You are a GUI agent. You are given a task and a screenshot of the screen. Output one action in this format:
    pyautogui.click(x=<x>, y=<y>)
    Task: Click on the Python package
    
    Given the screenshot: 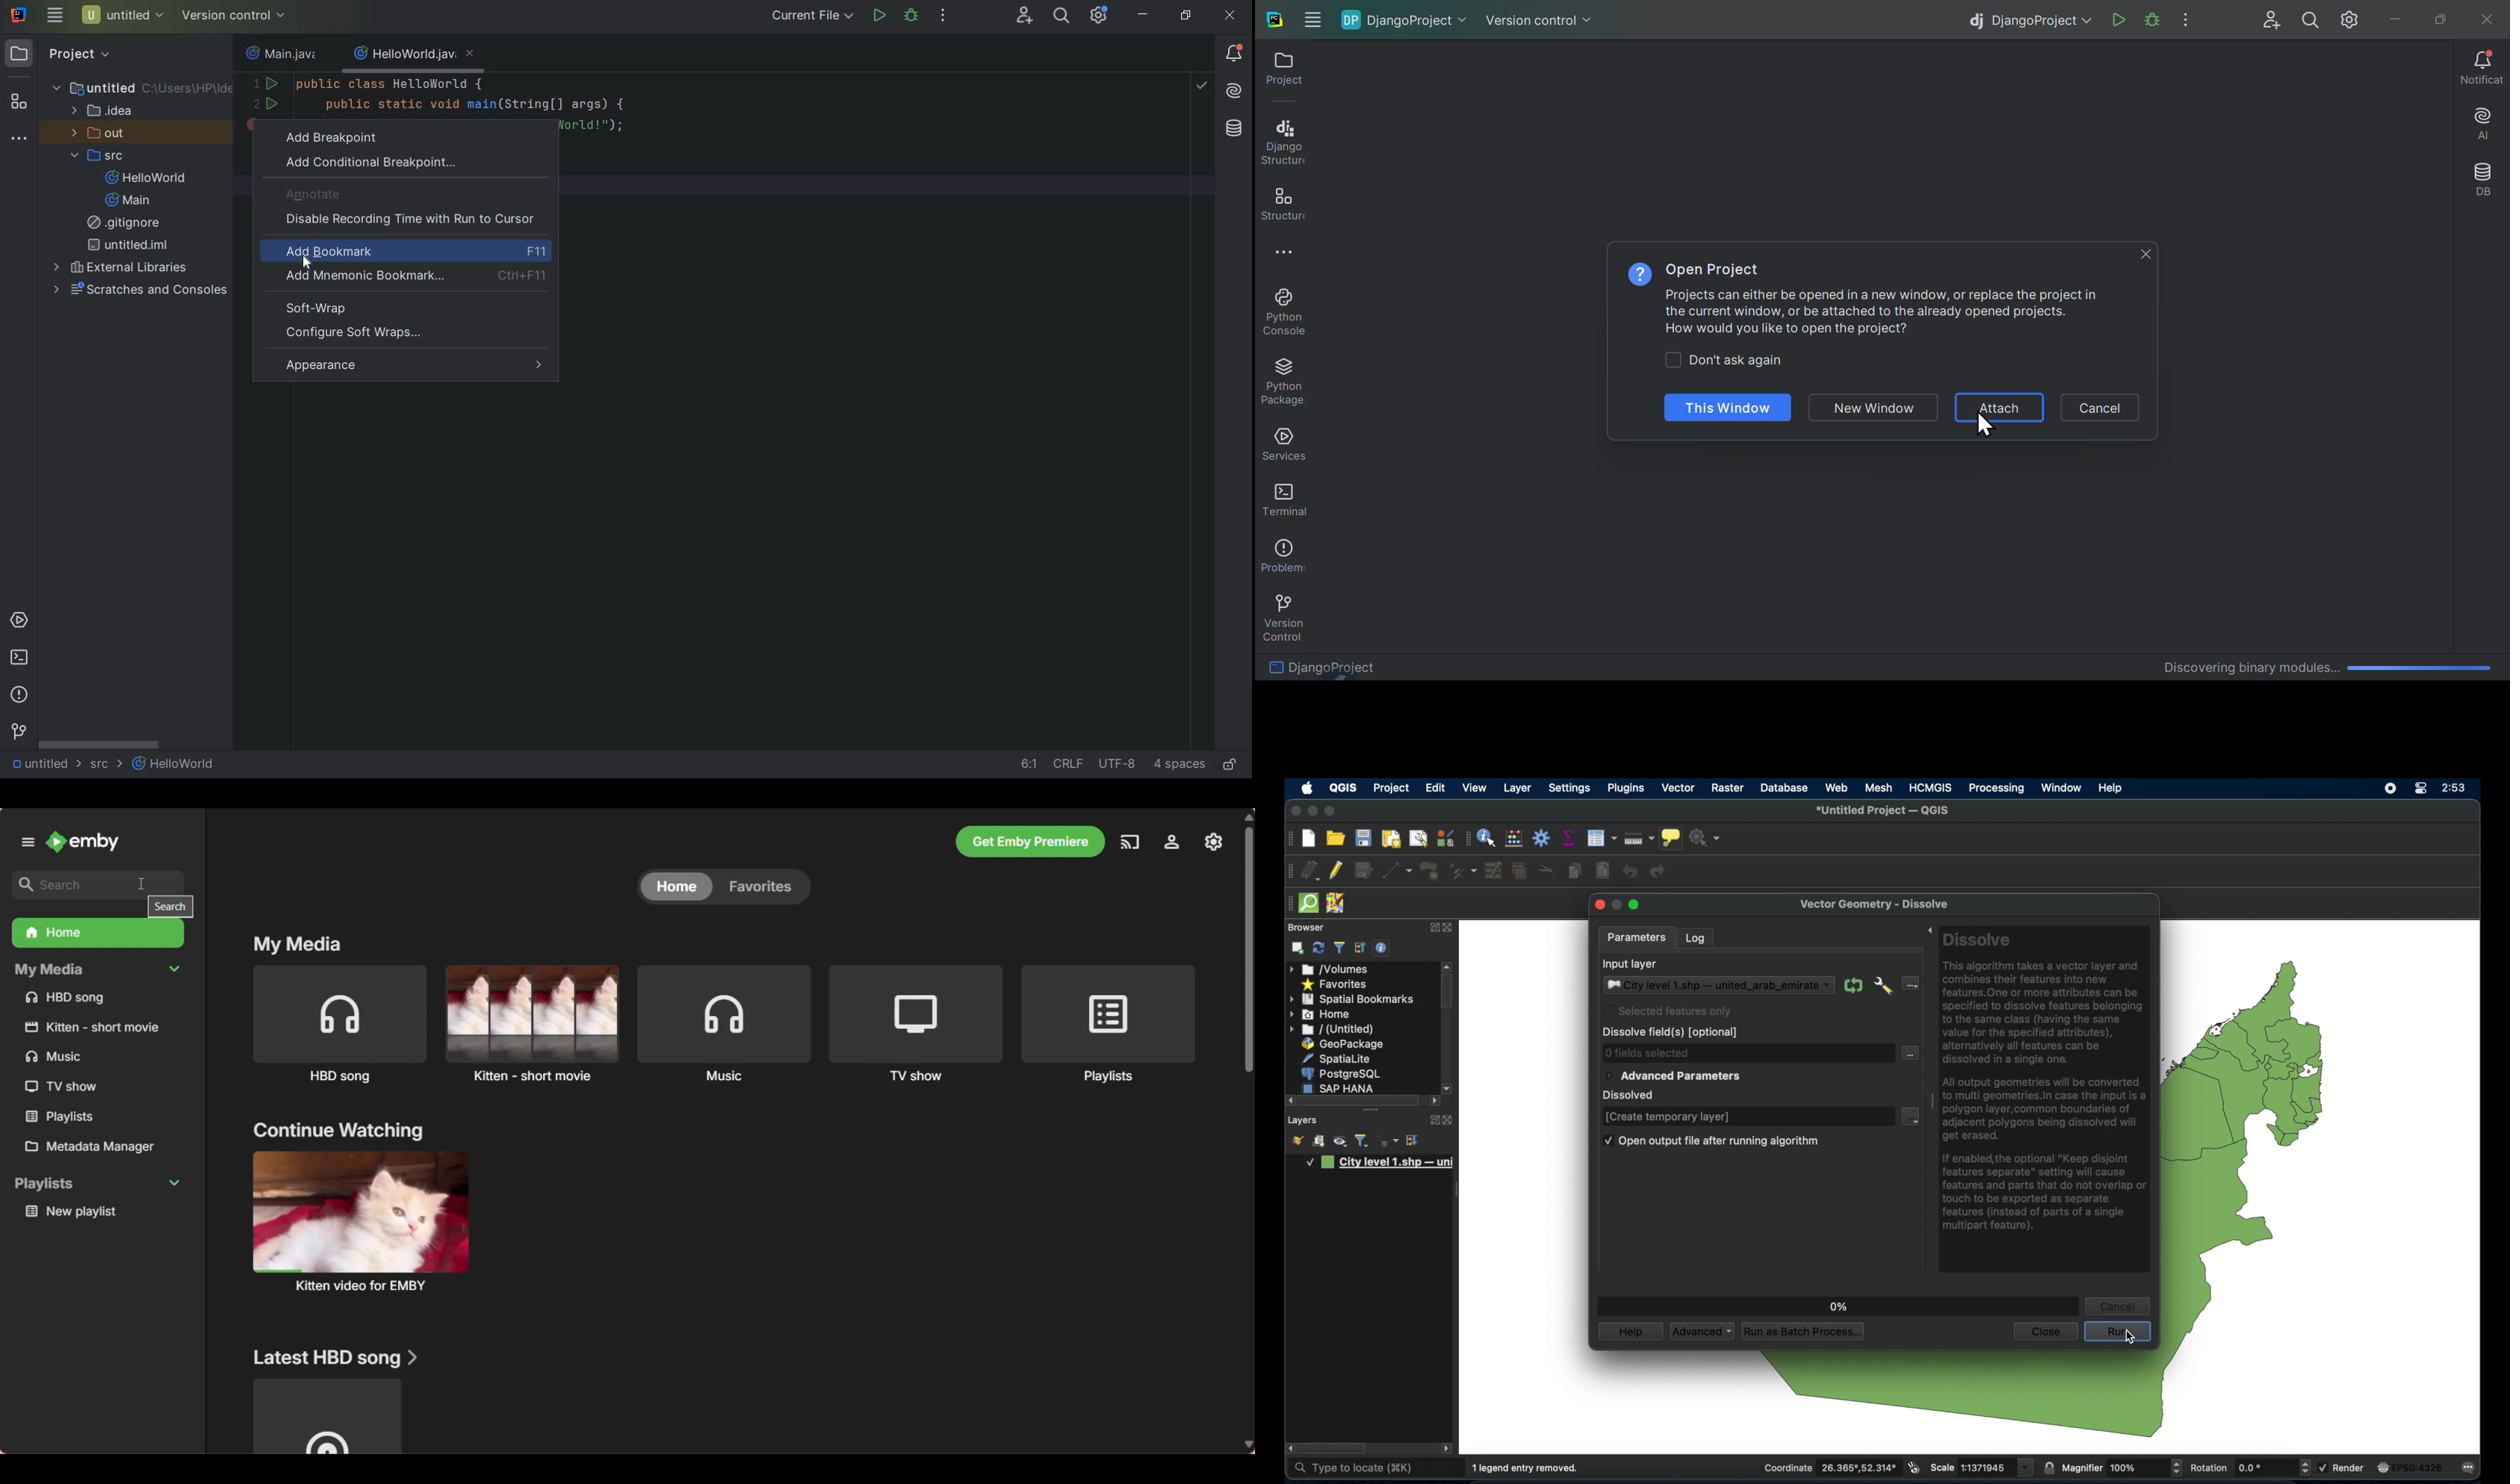 What is the action you would take?
    pyautogui.click(x=1288, y=383)
    